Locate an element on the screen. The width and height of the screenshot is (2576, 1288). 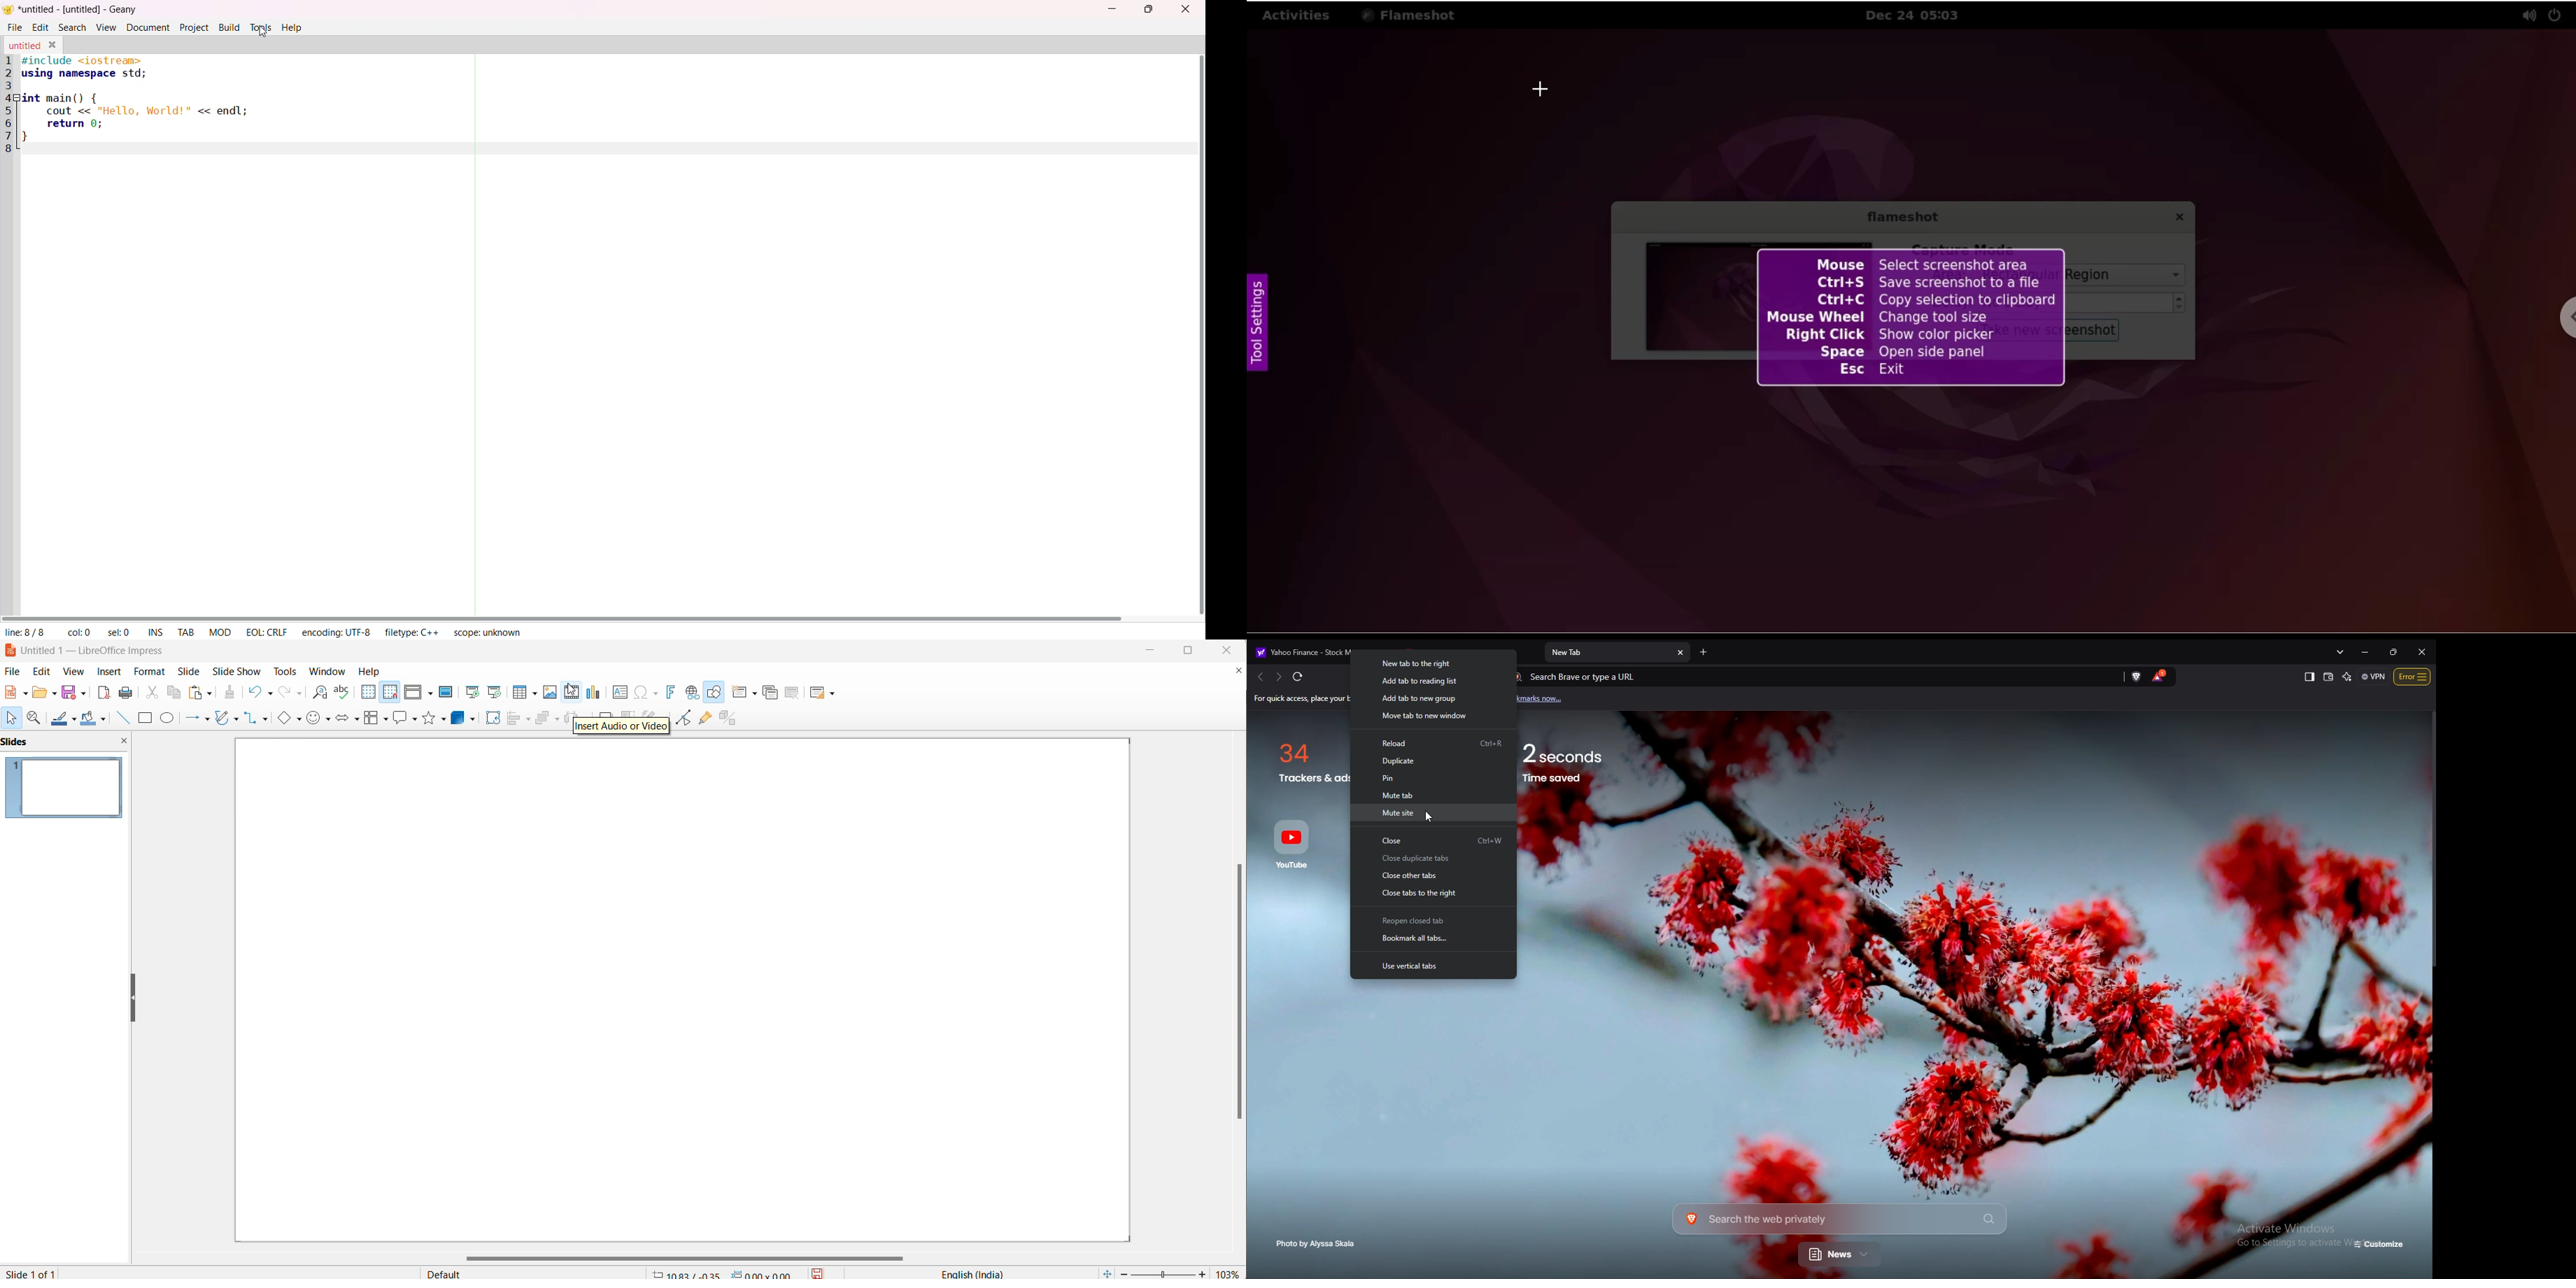
minimize is located at coordinates (2368, 652).